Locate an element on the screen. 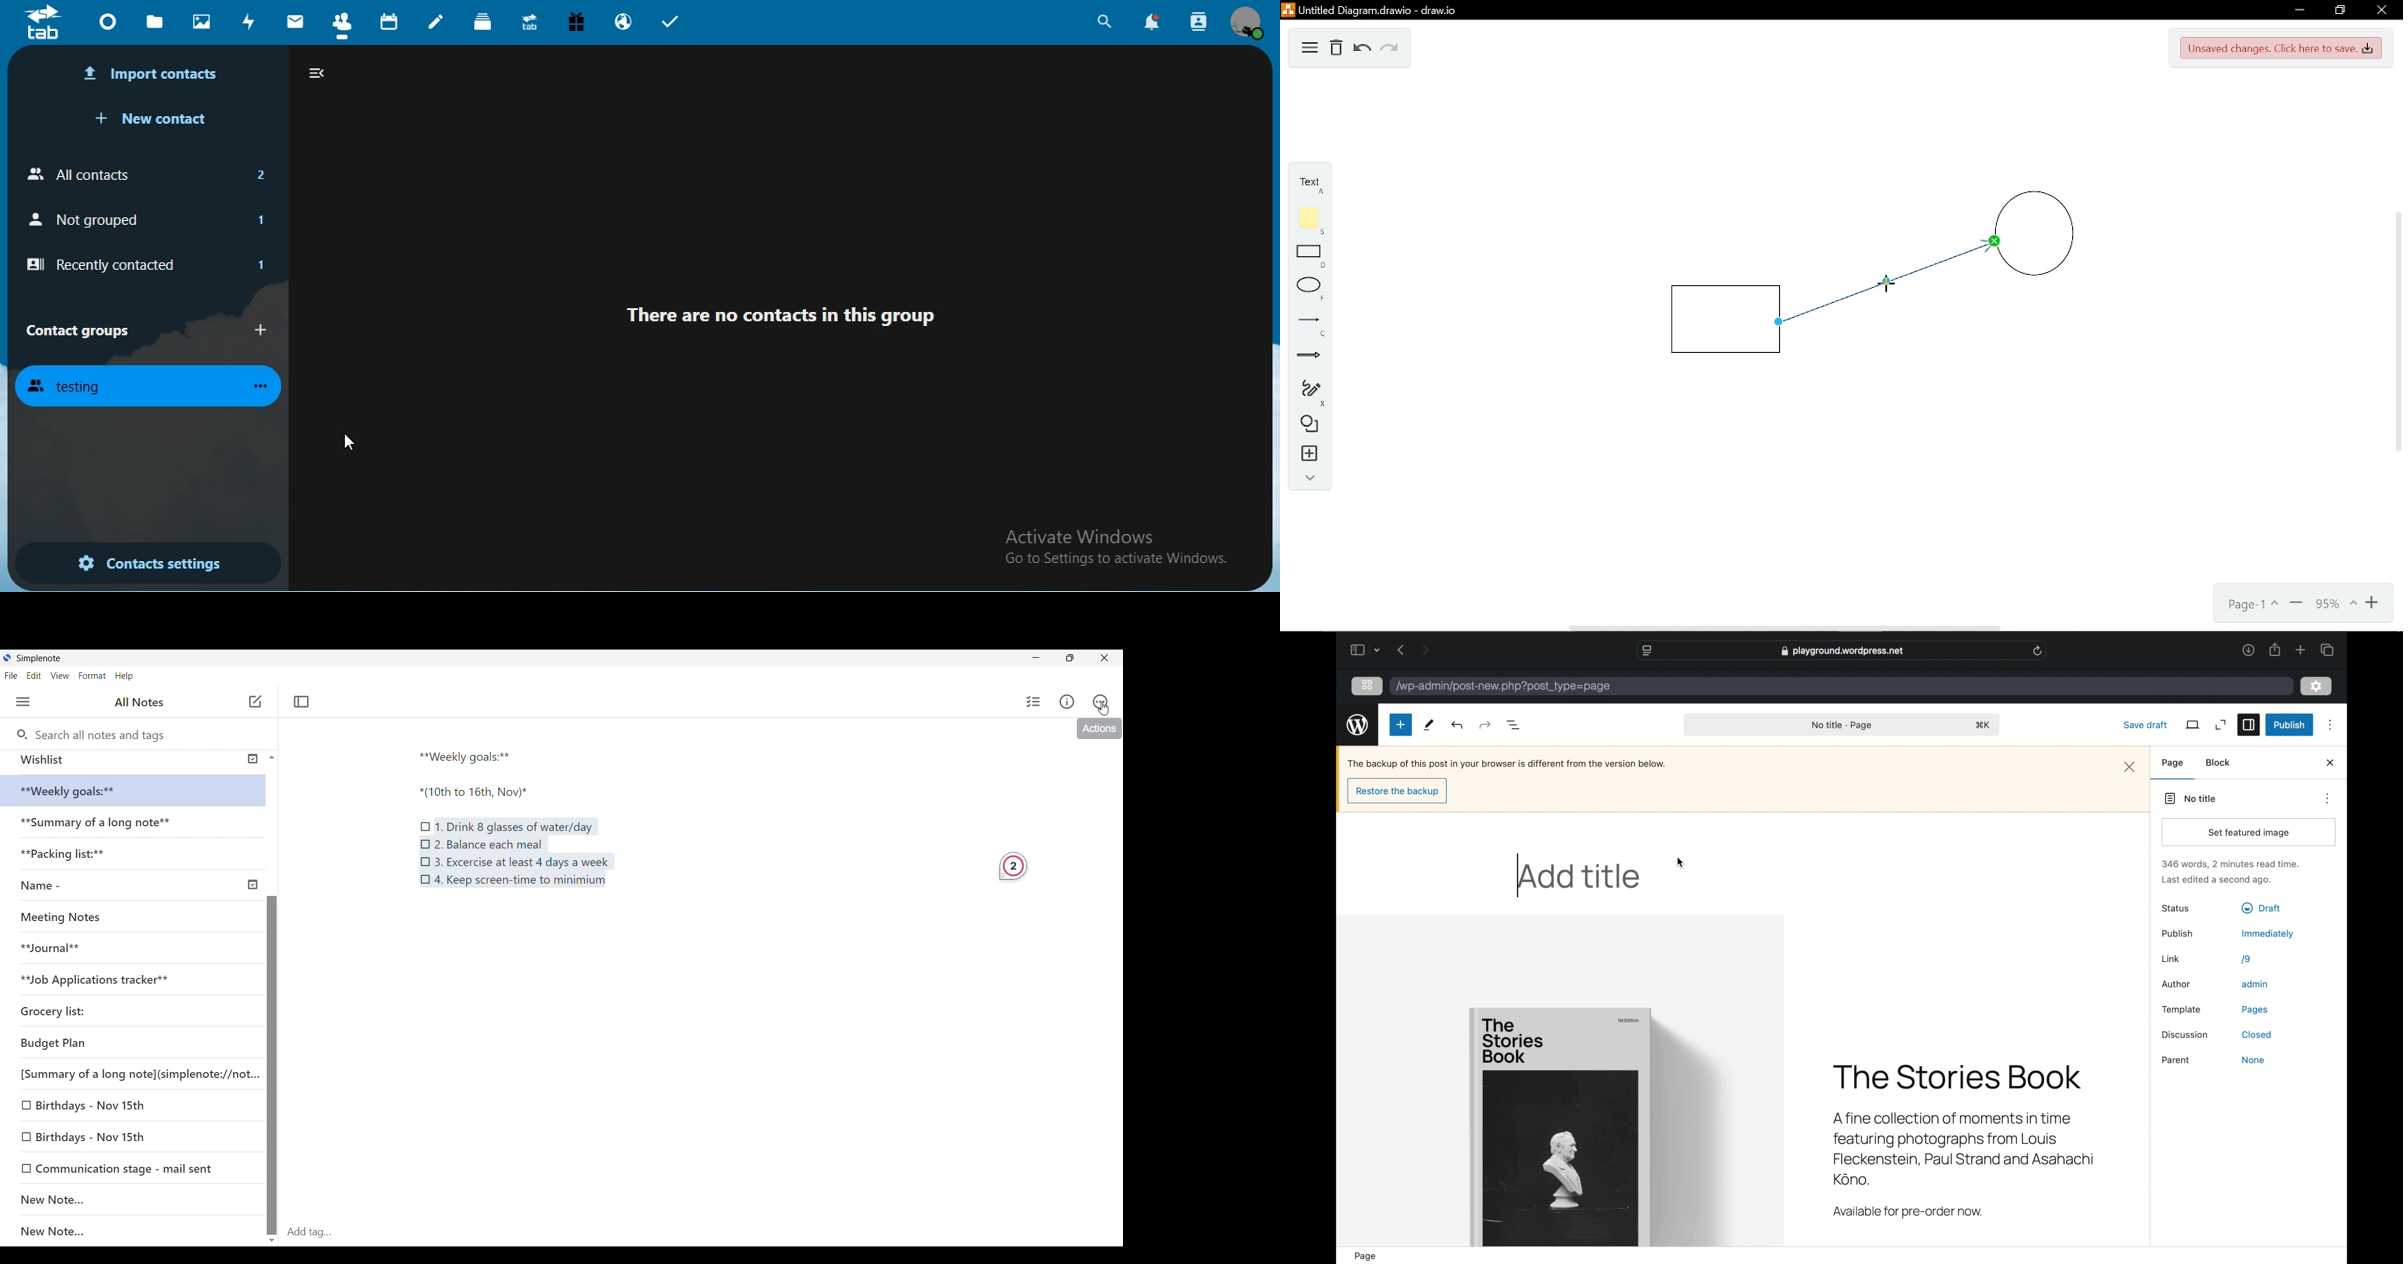  Rectangle is located at coordinates (1725, 319).